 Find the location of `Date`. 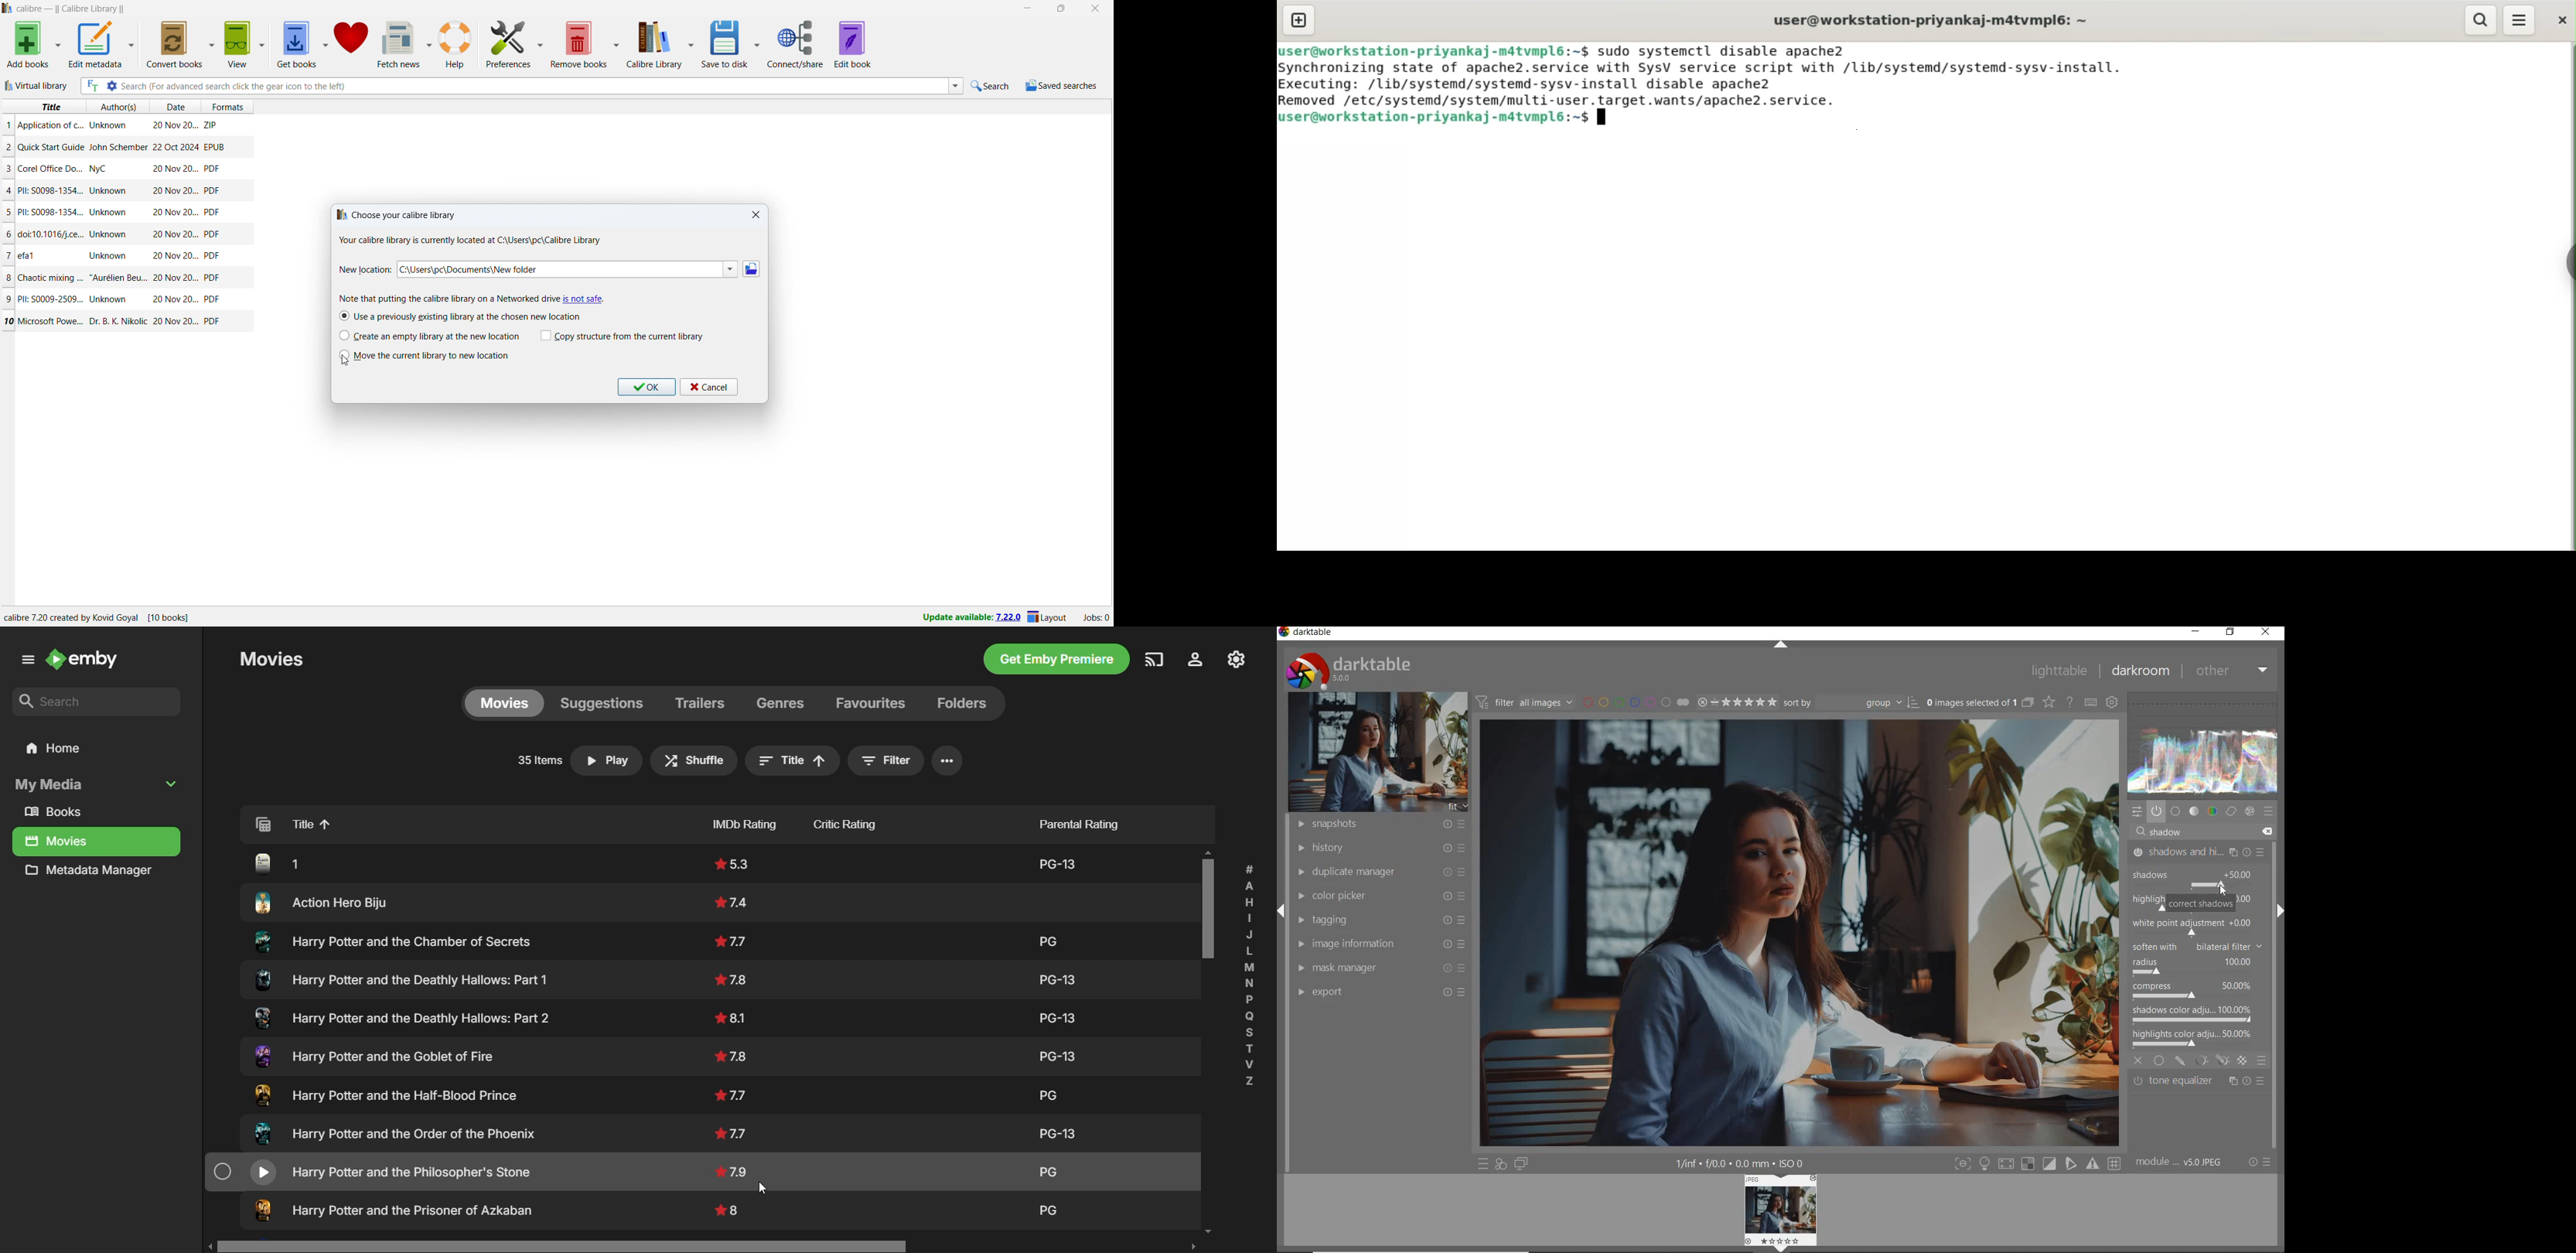

Date is located at coordinates (174, 256).